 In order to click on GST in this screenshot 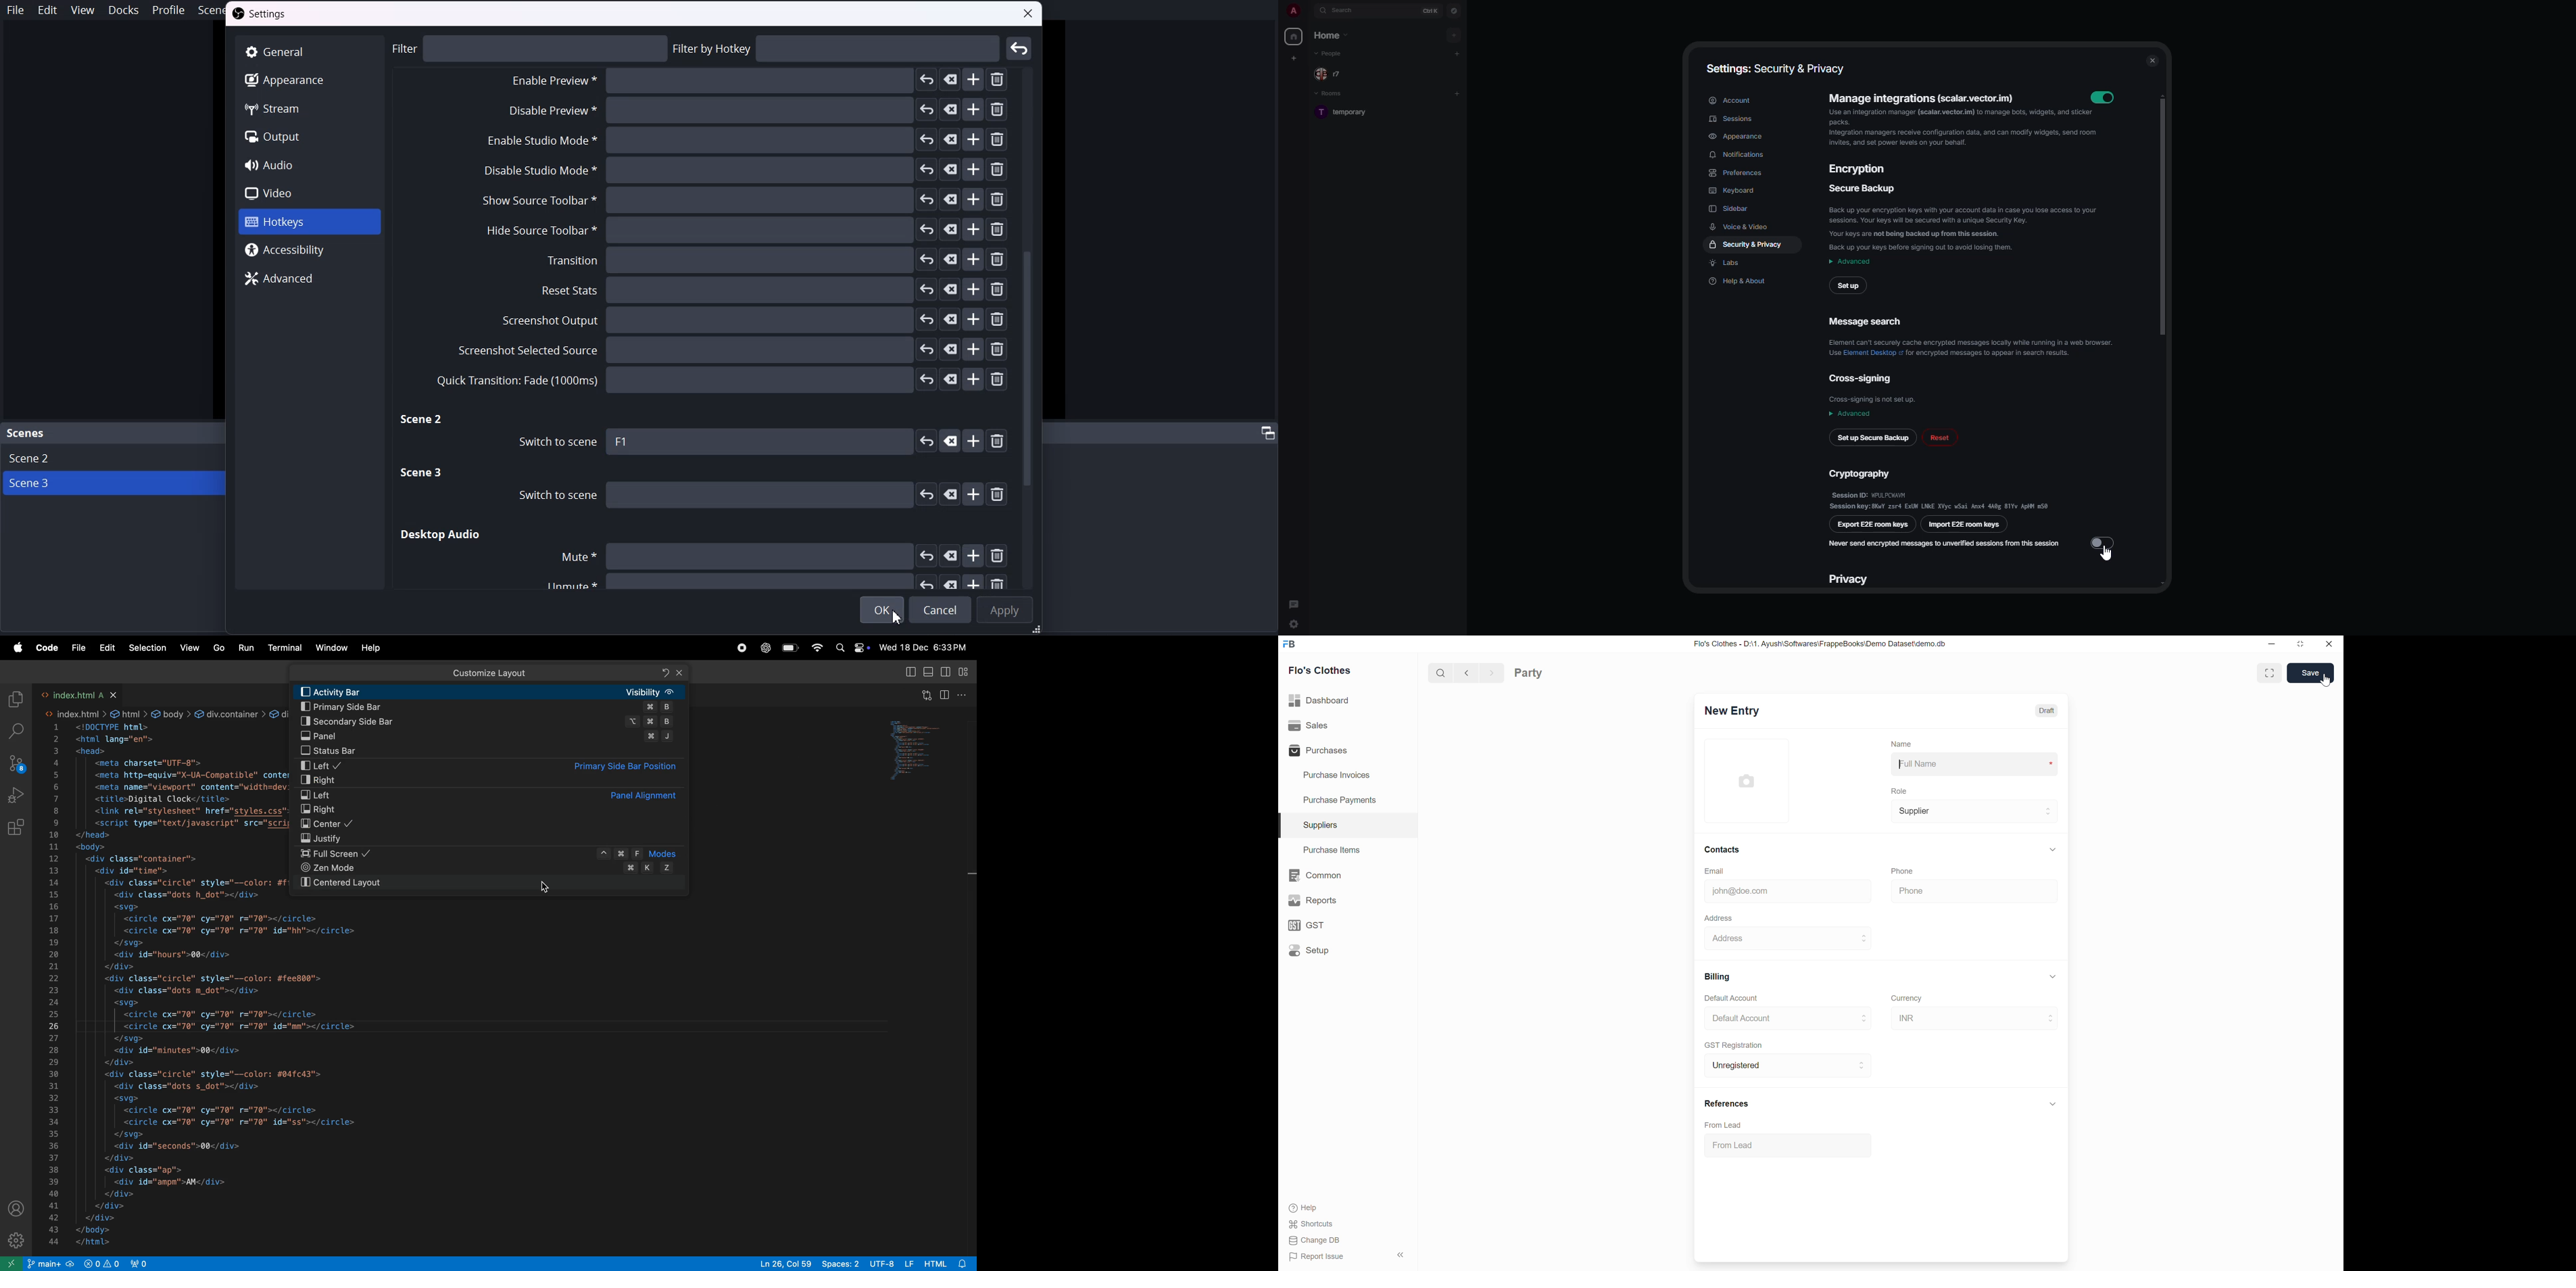, I will do `click(1347, 925)`.